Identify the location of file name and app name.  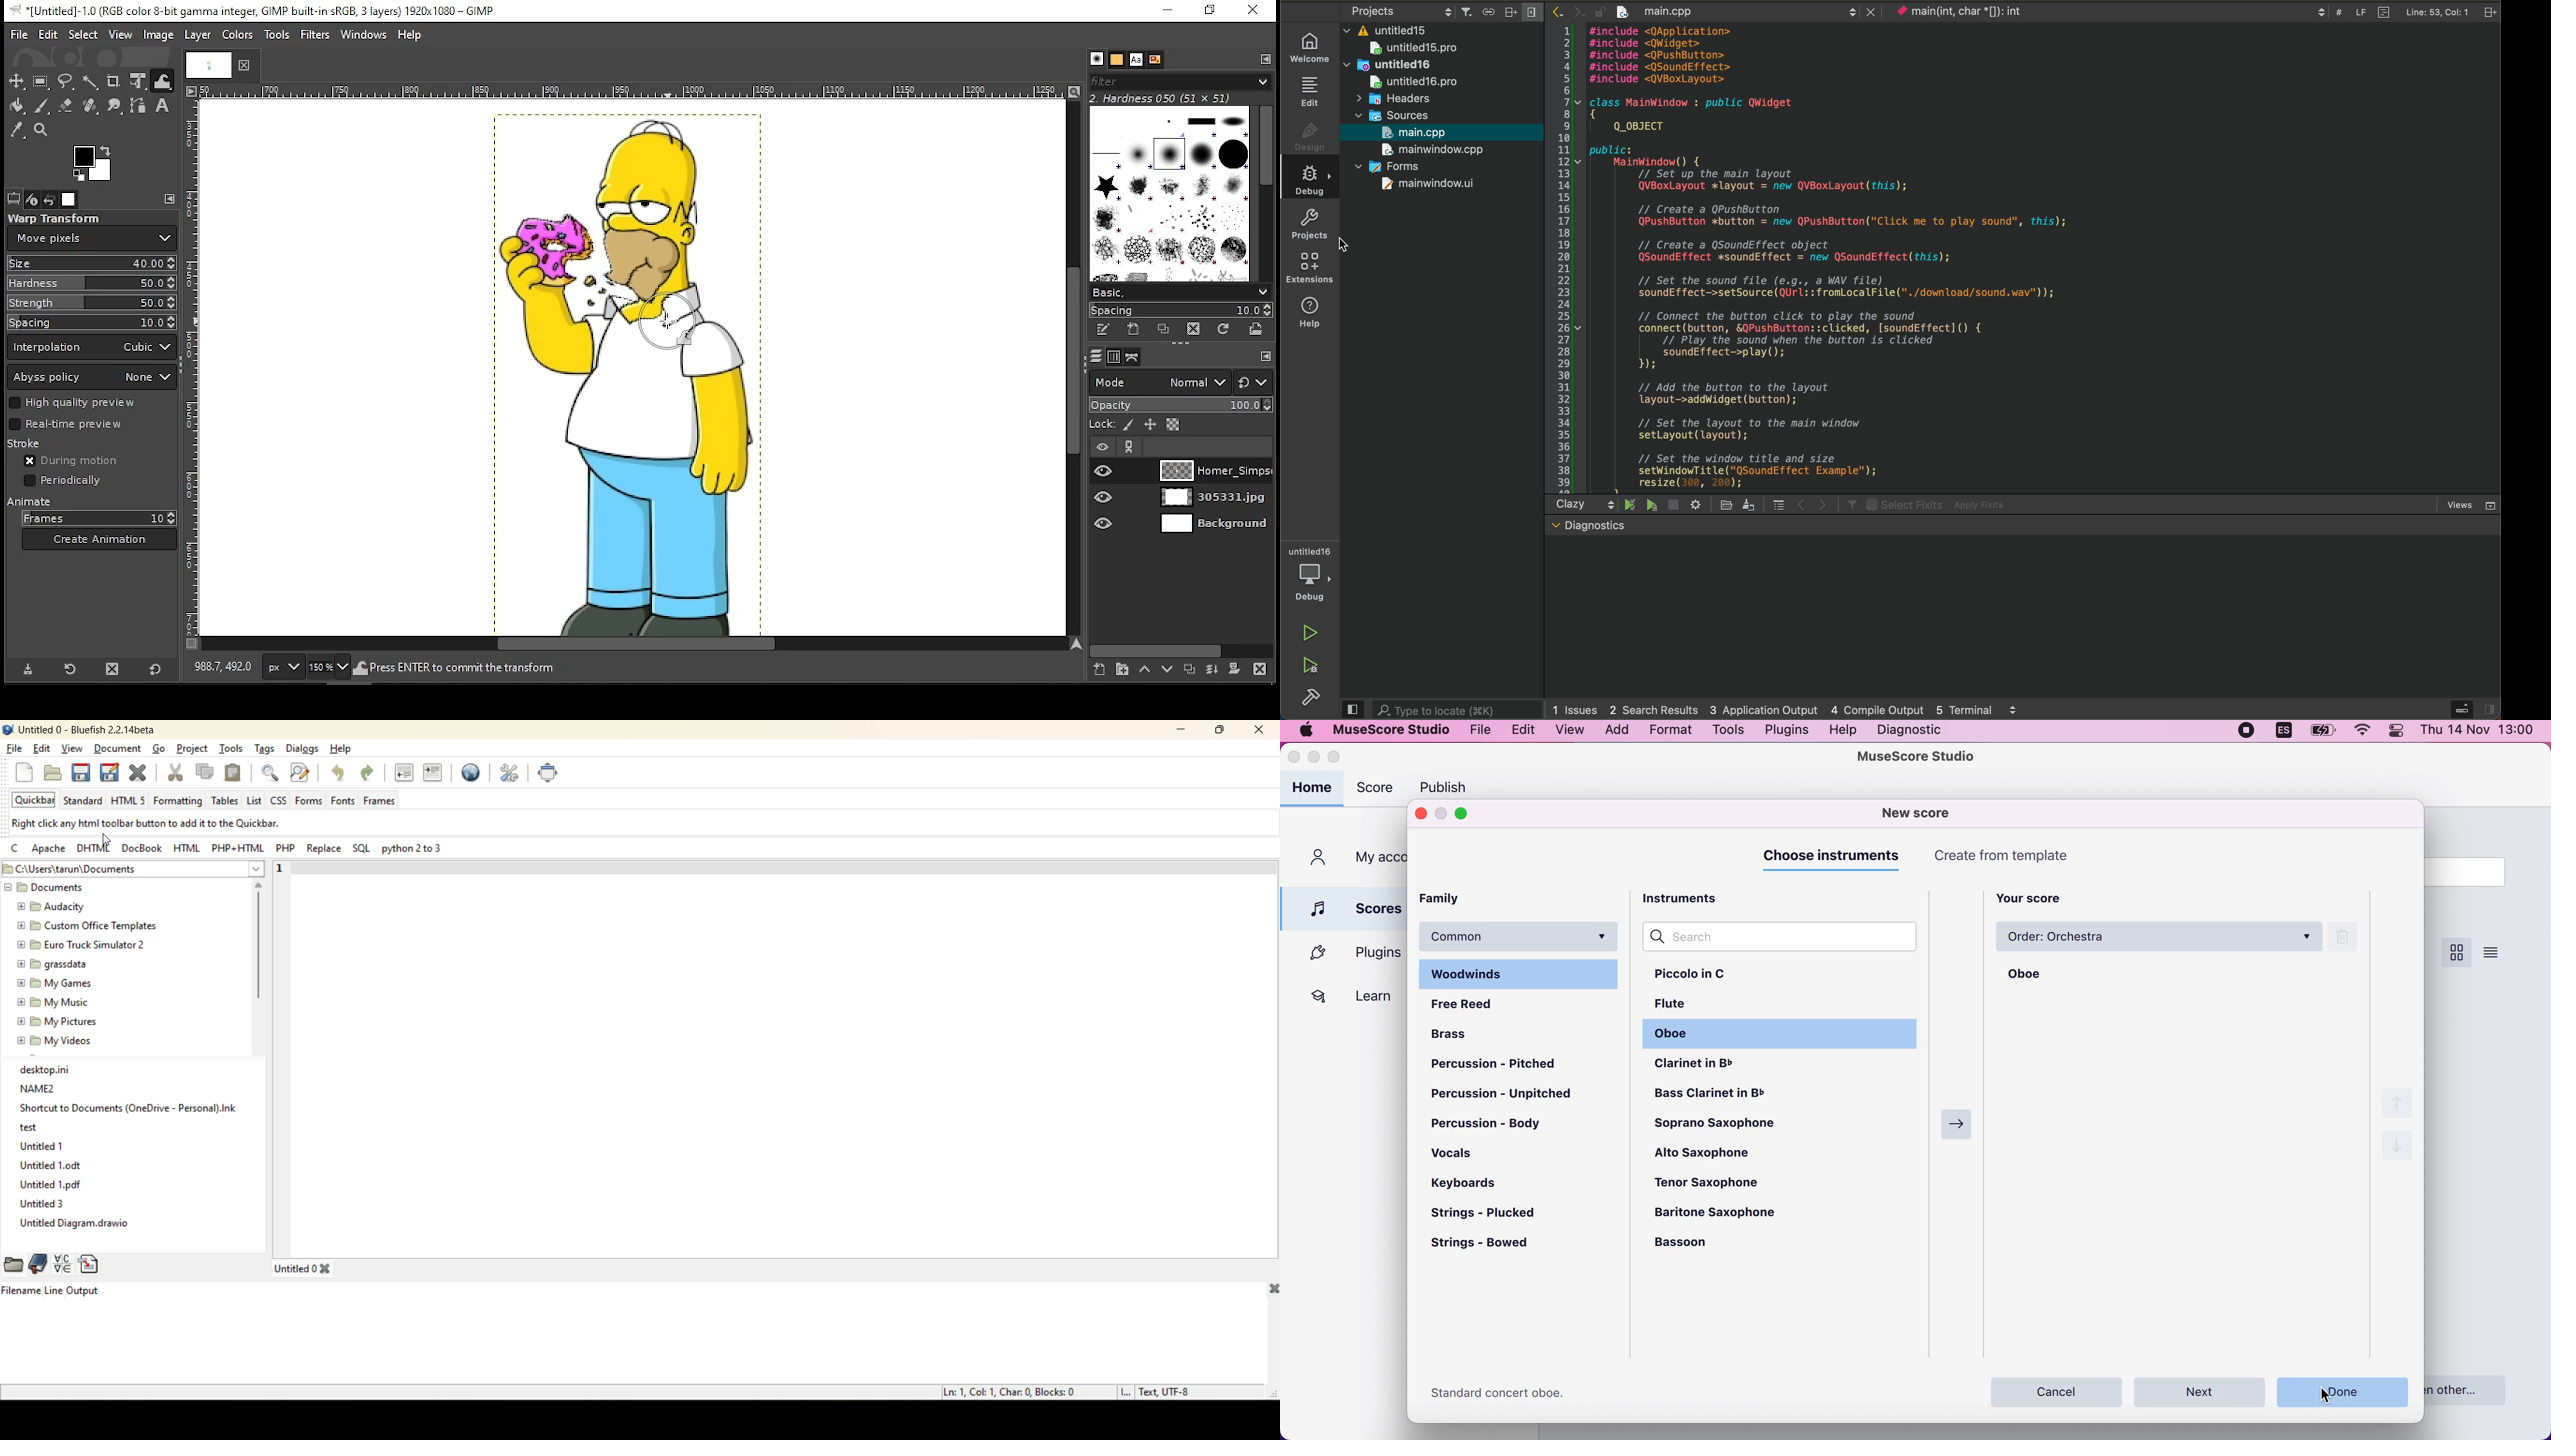
(83, 729).